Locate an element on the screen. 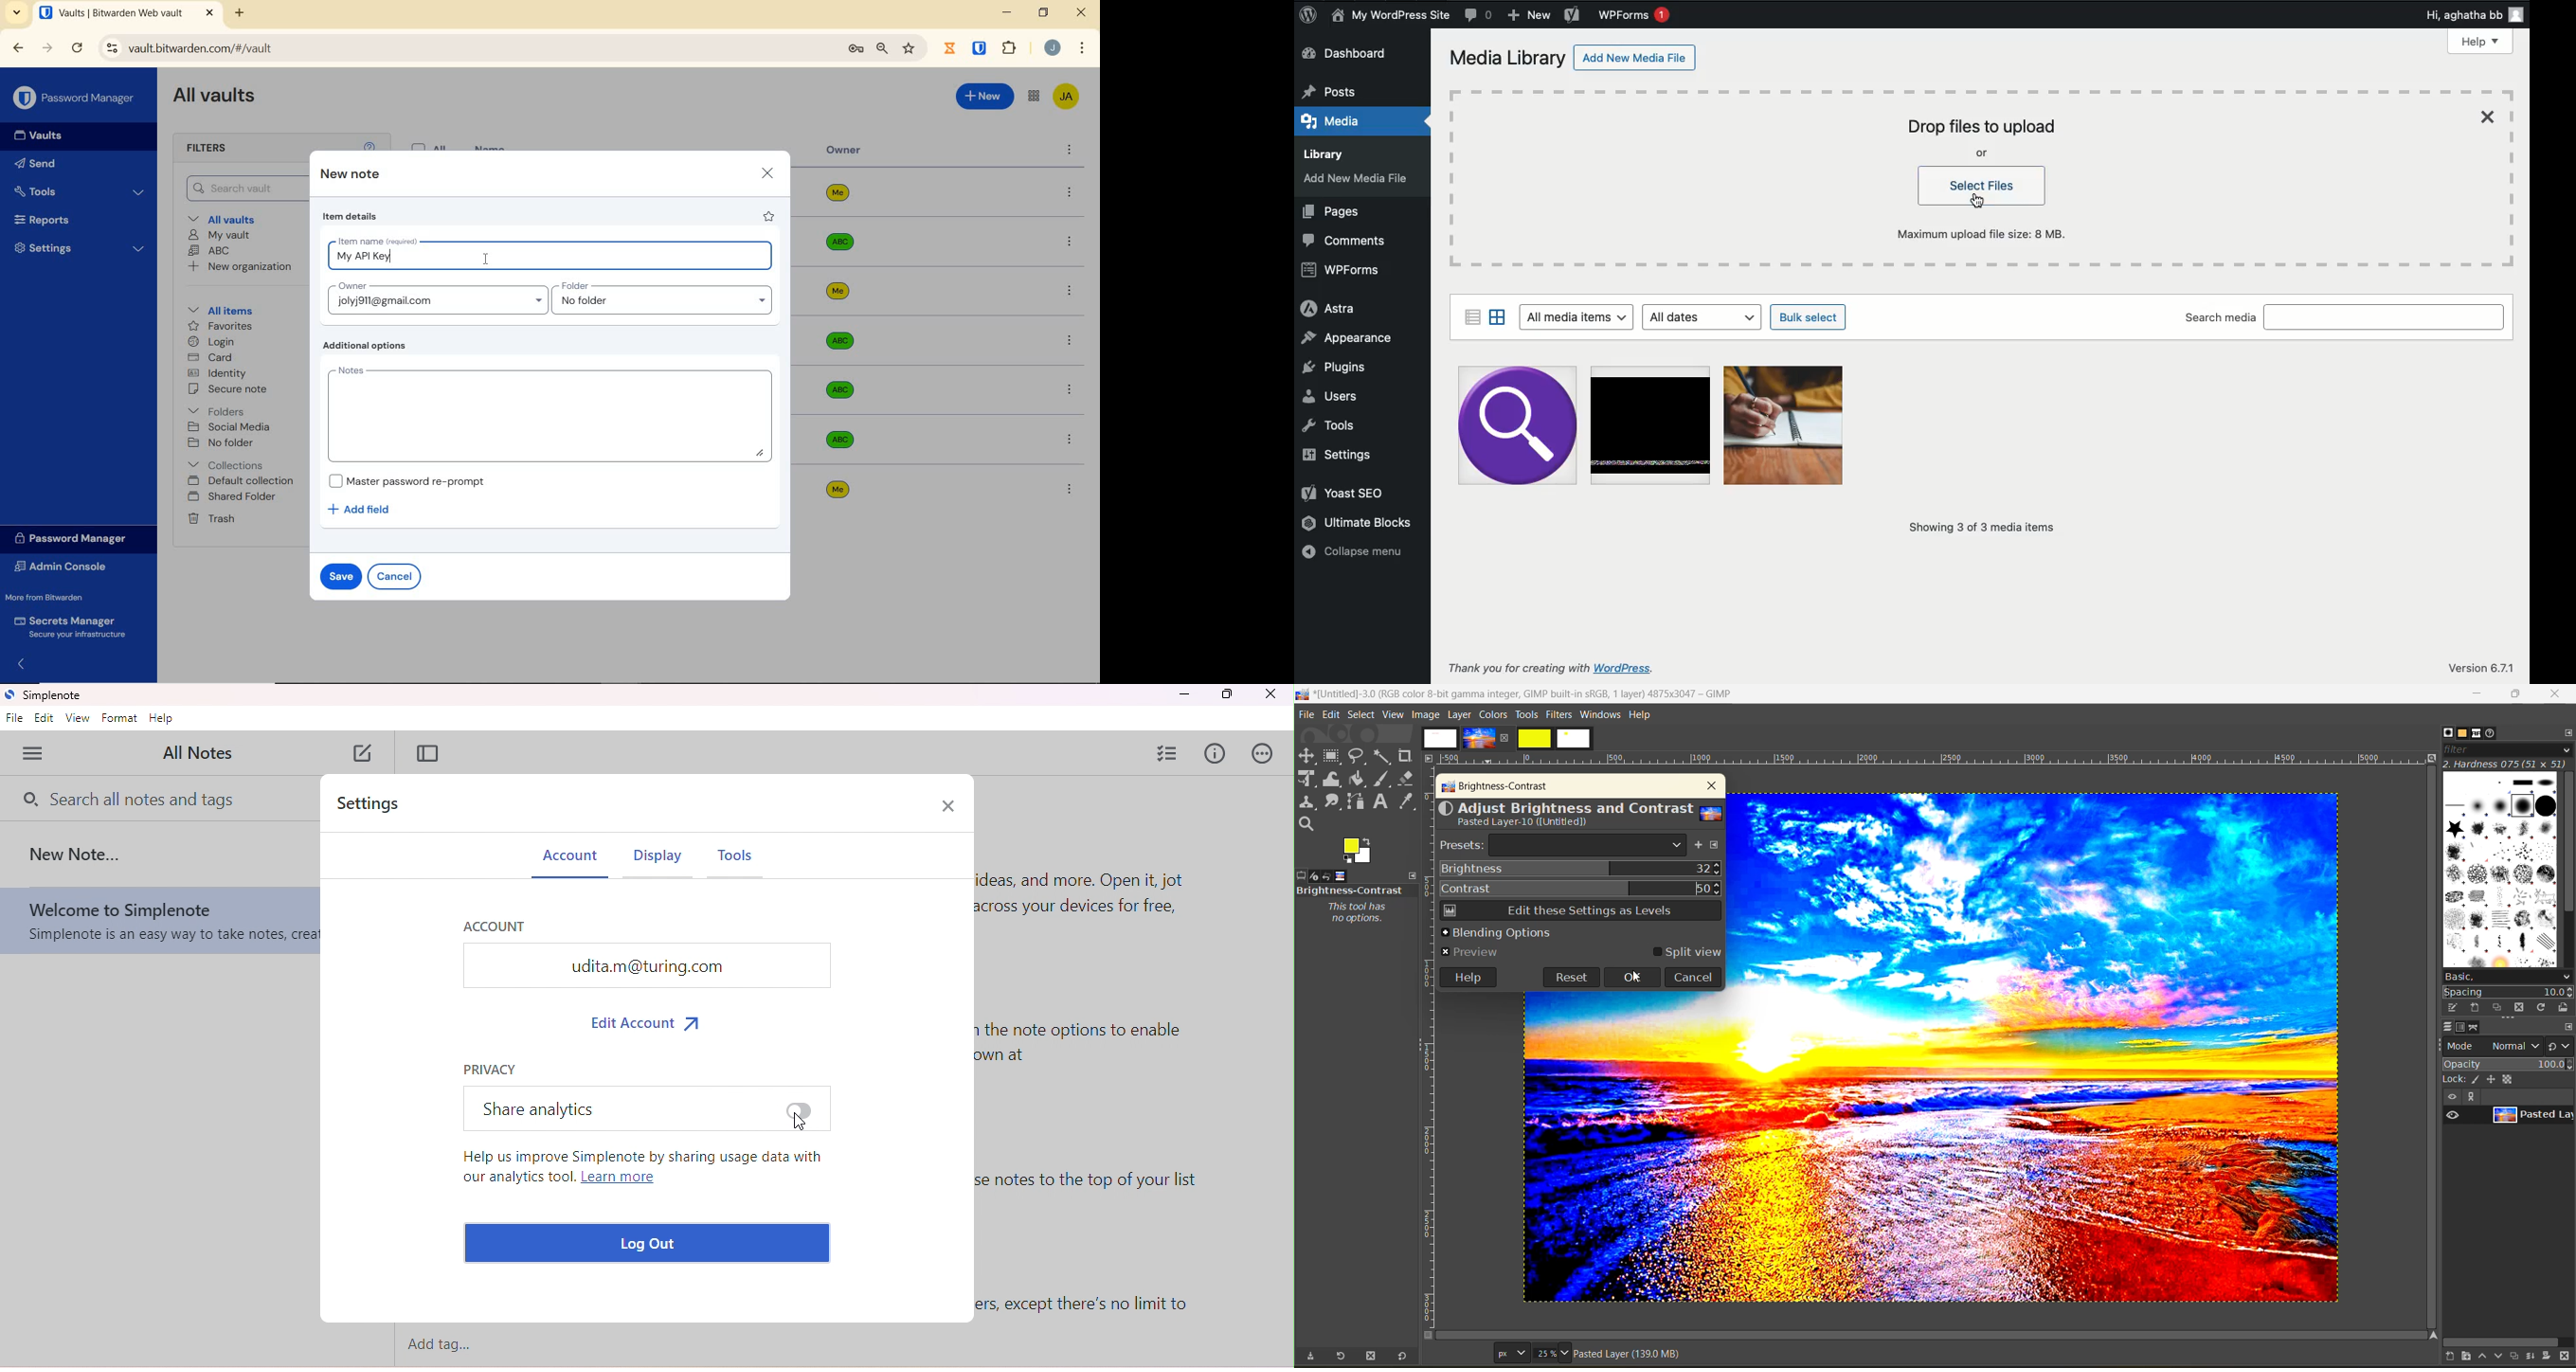 This screenshot has width=2576, height=1372. file is located at coordinates (15, 720).